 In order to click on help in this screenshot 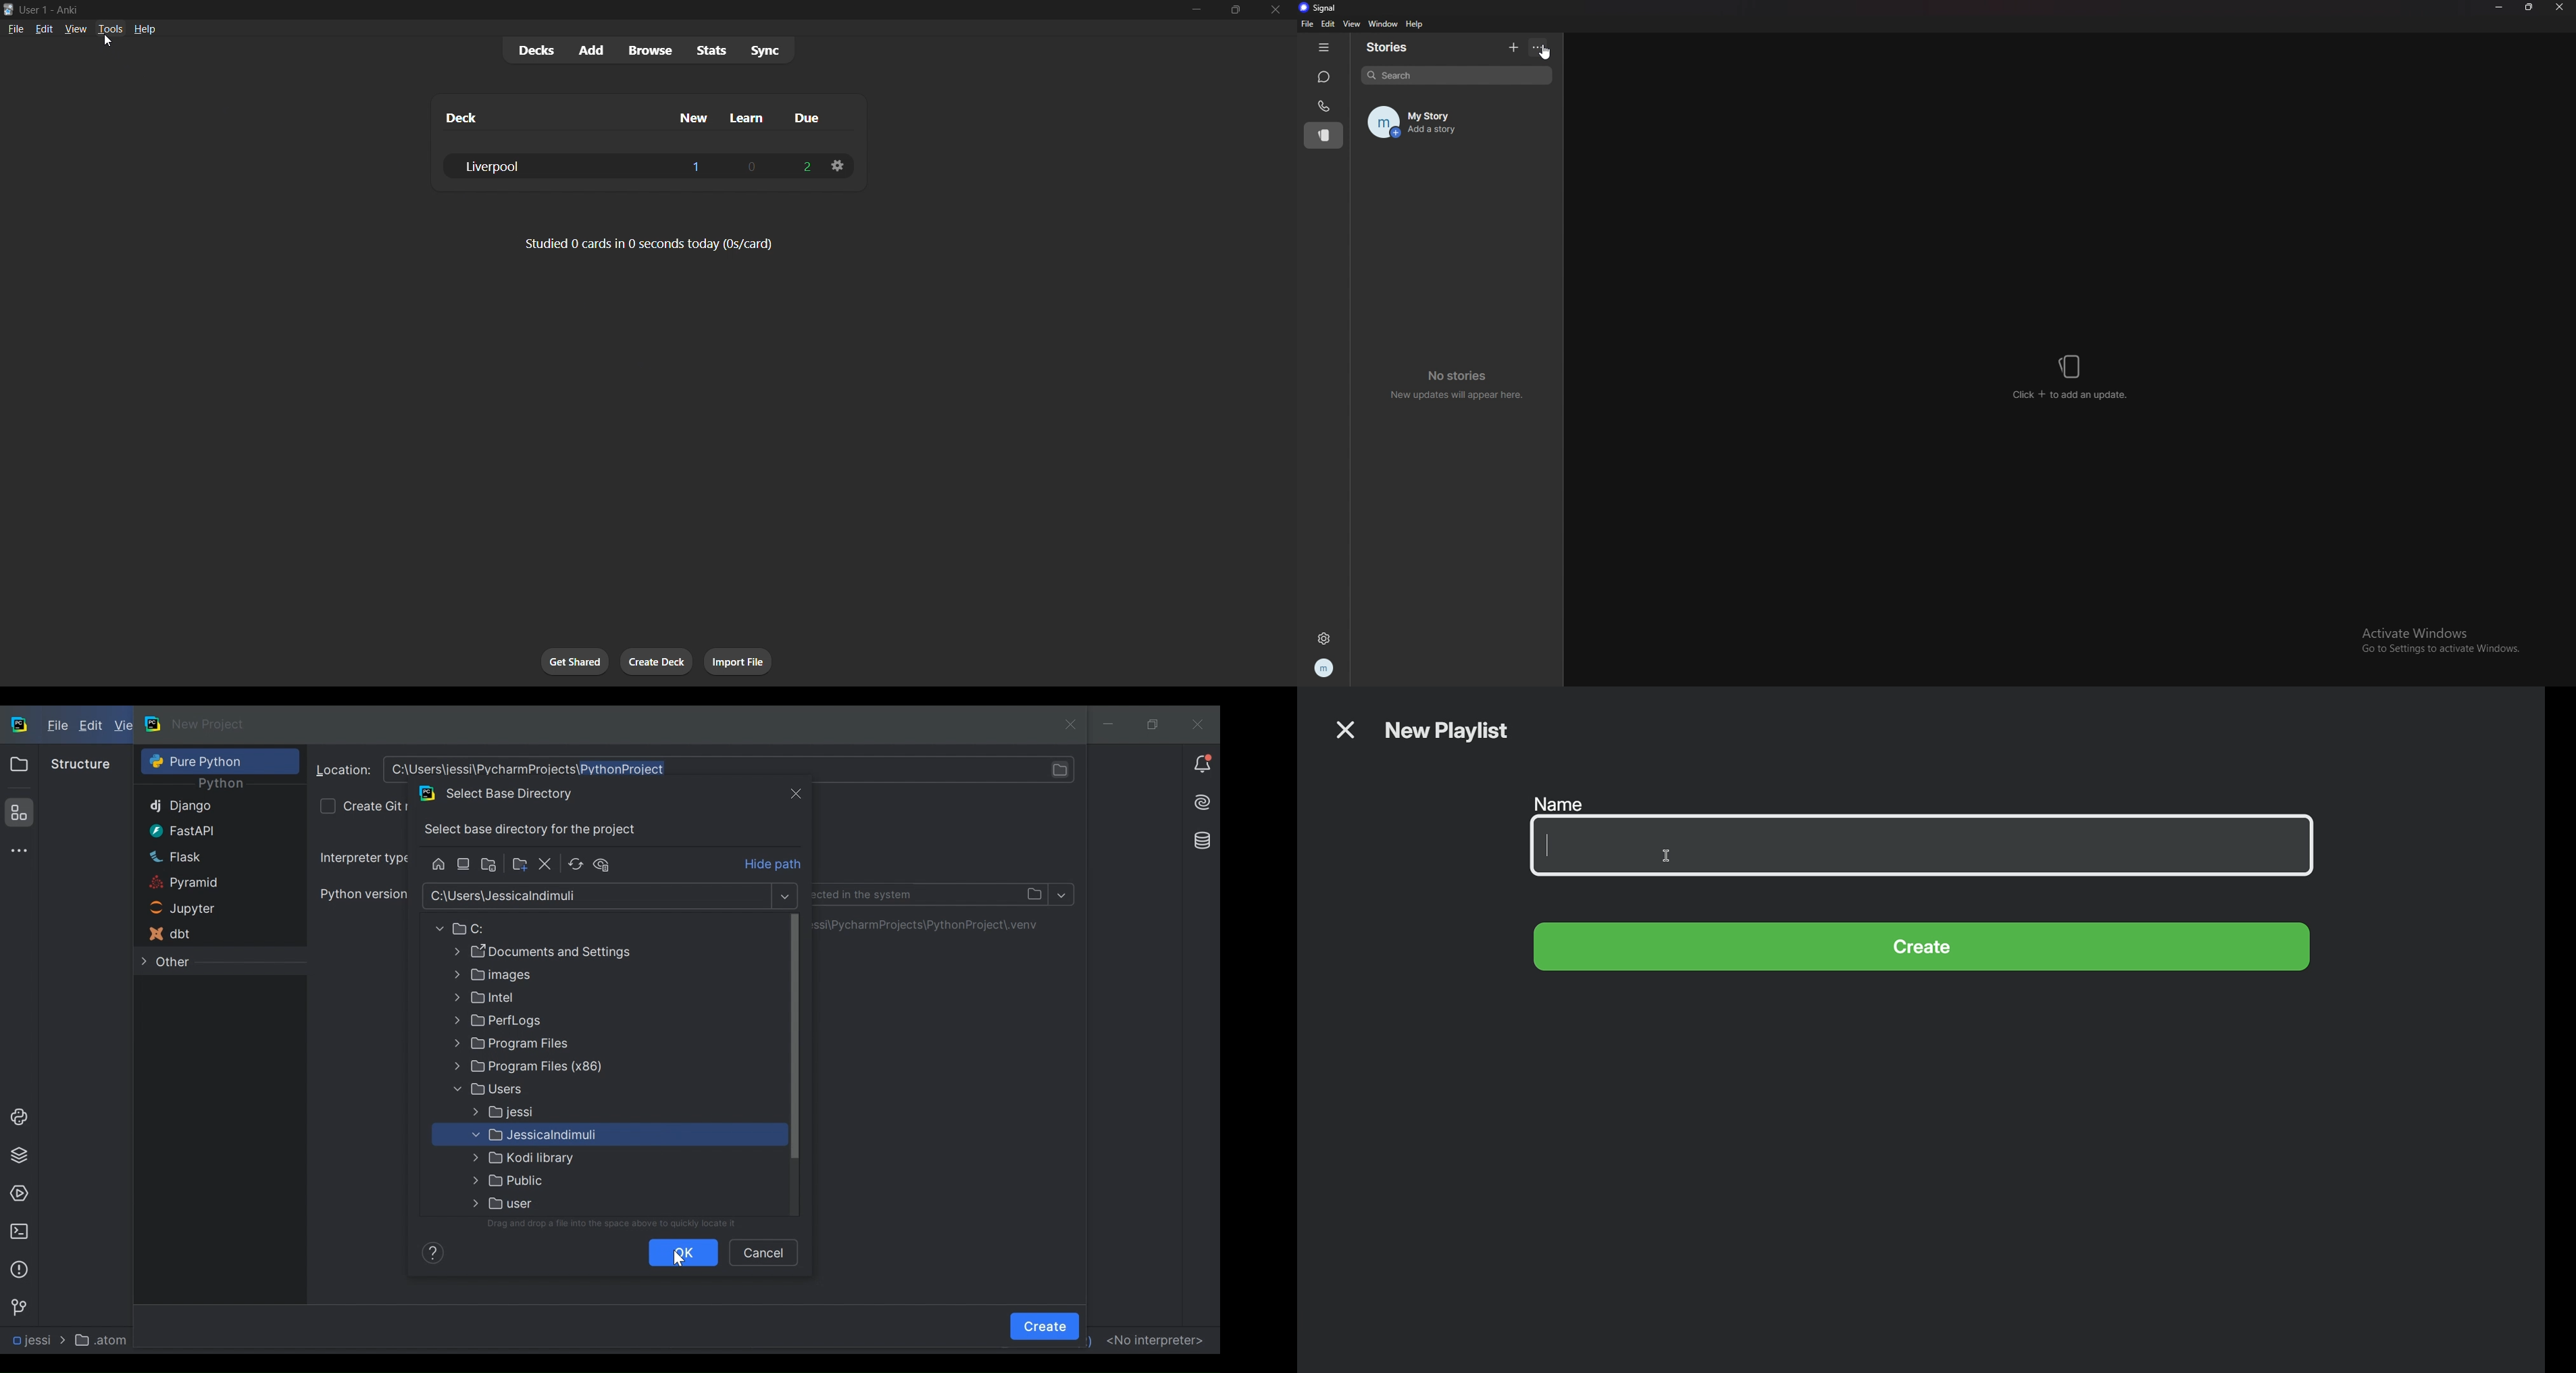, I will do `click(146, 30)`.